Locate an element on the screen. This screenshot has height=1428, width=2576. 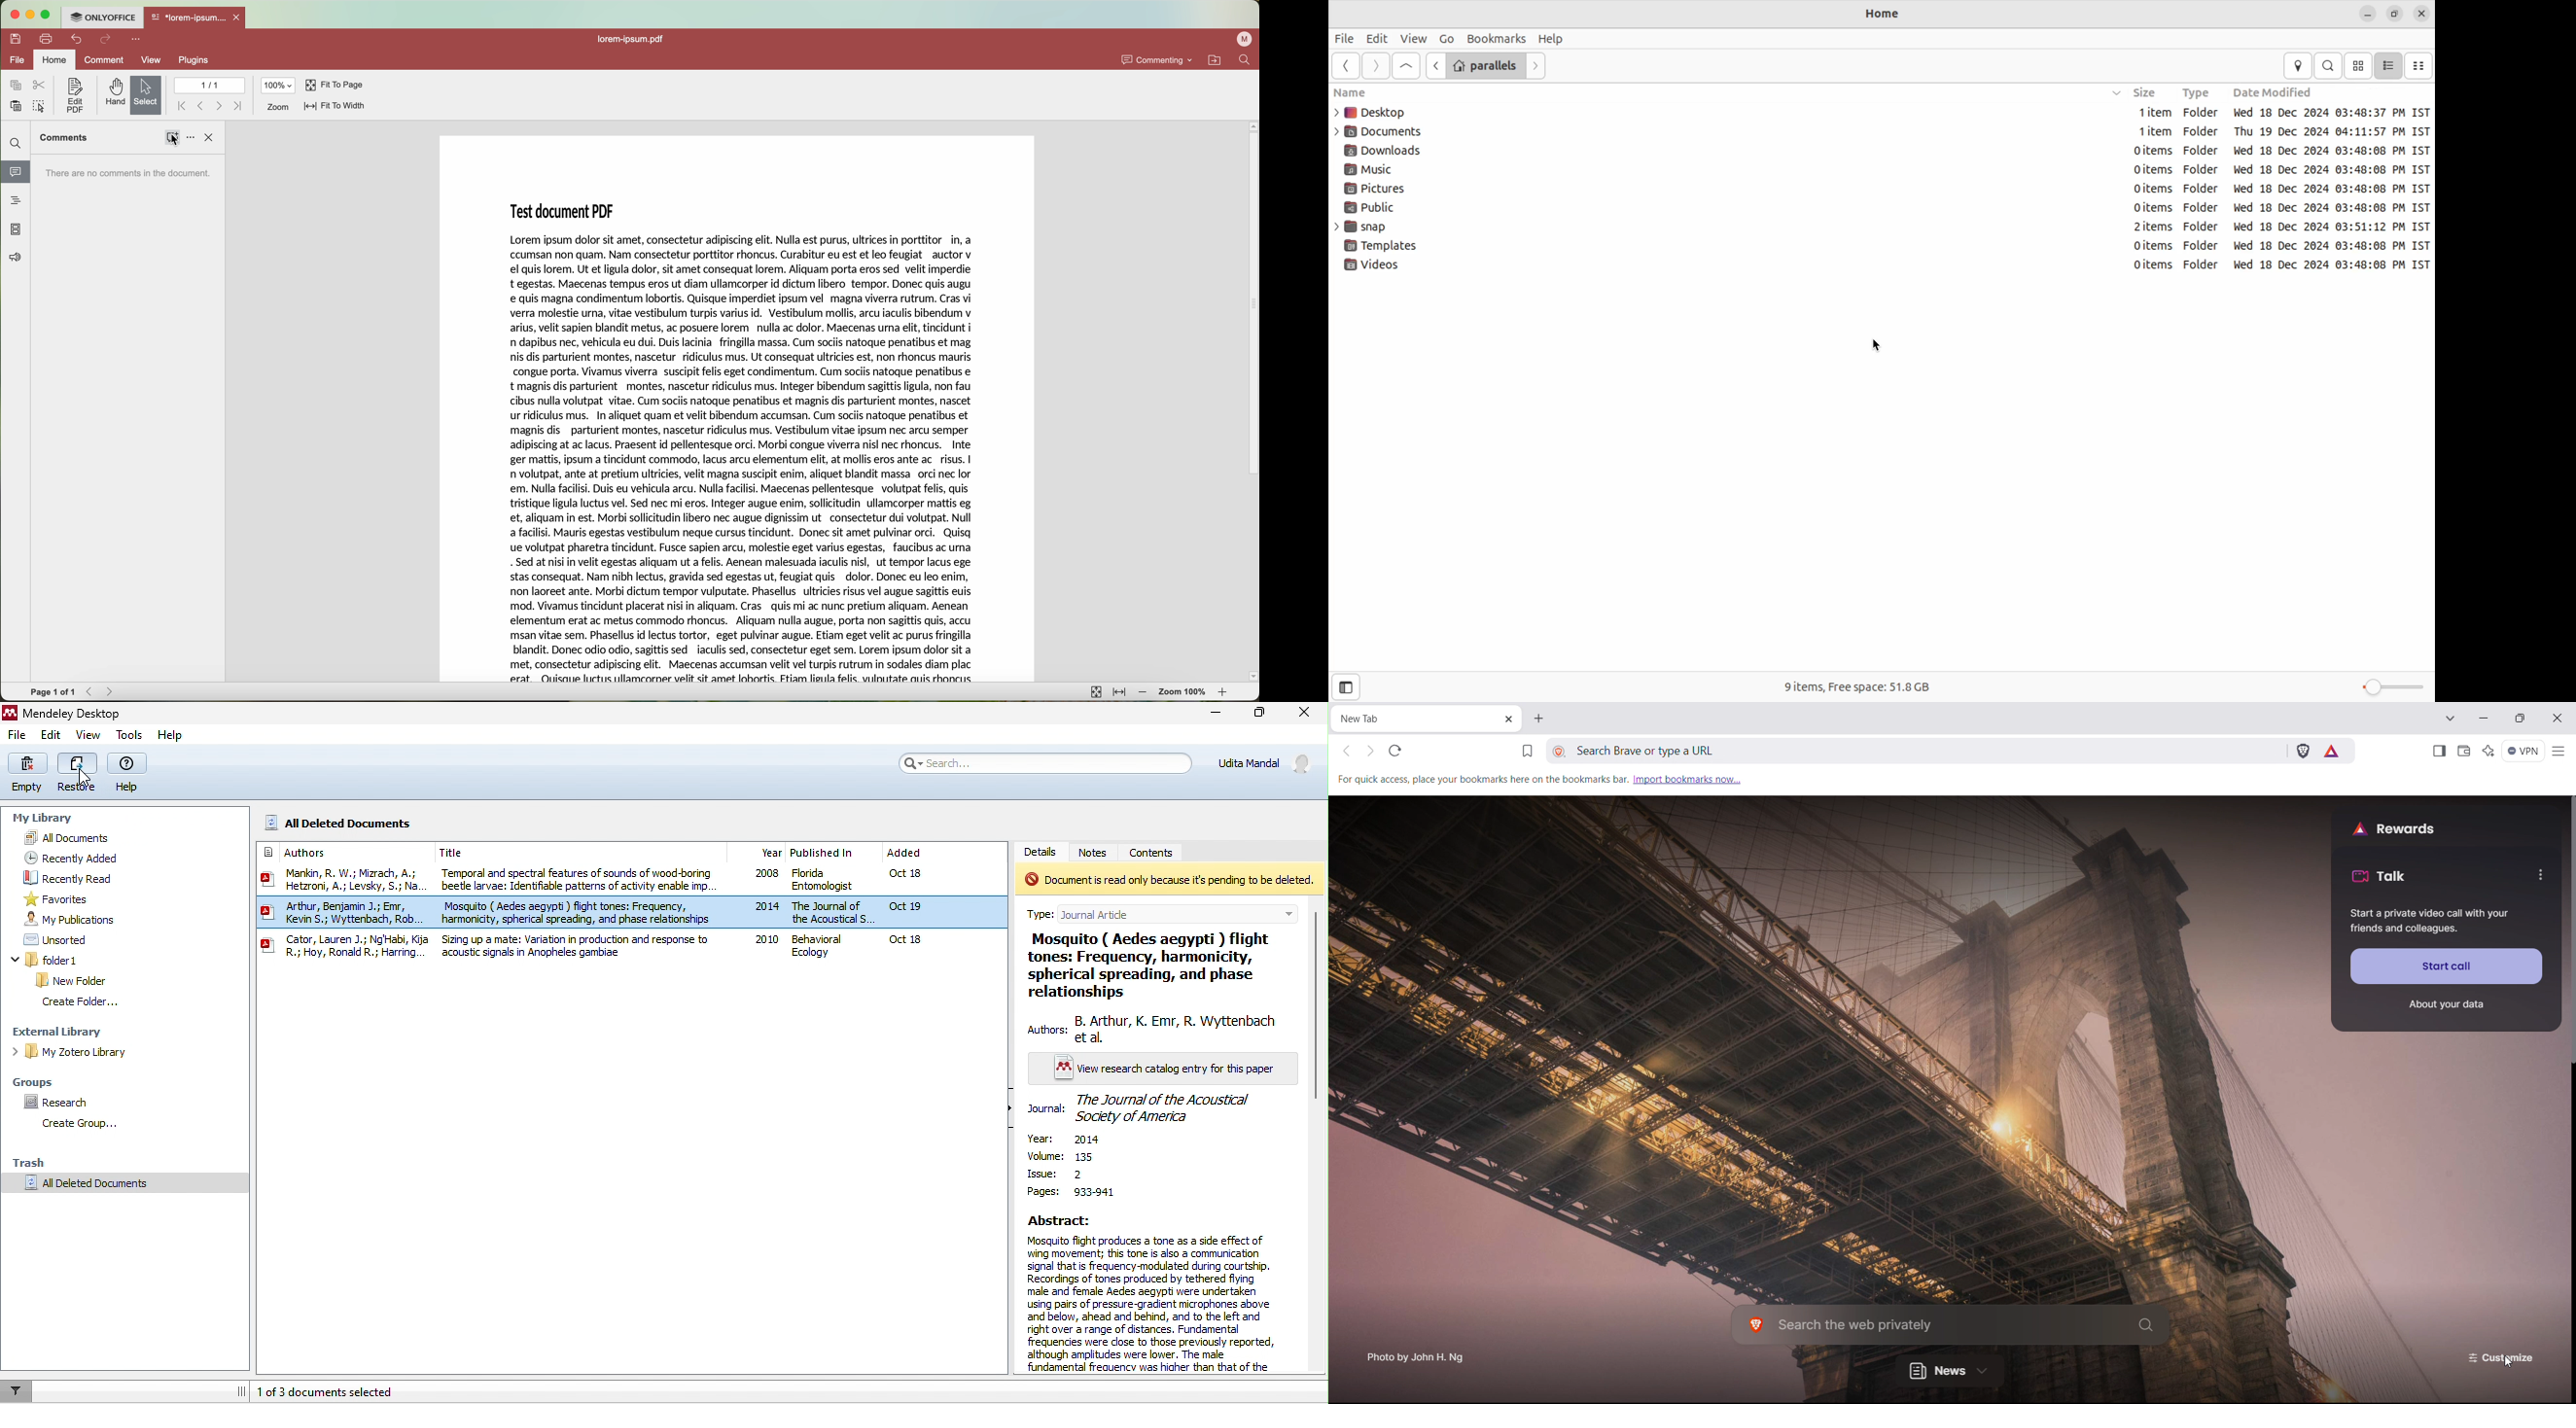
details is located at coordinates (1043, 851).